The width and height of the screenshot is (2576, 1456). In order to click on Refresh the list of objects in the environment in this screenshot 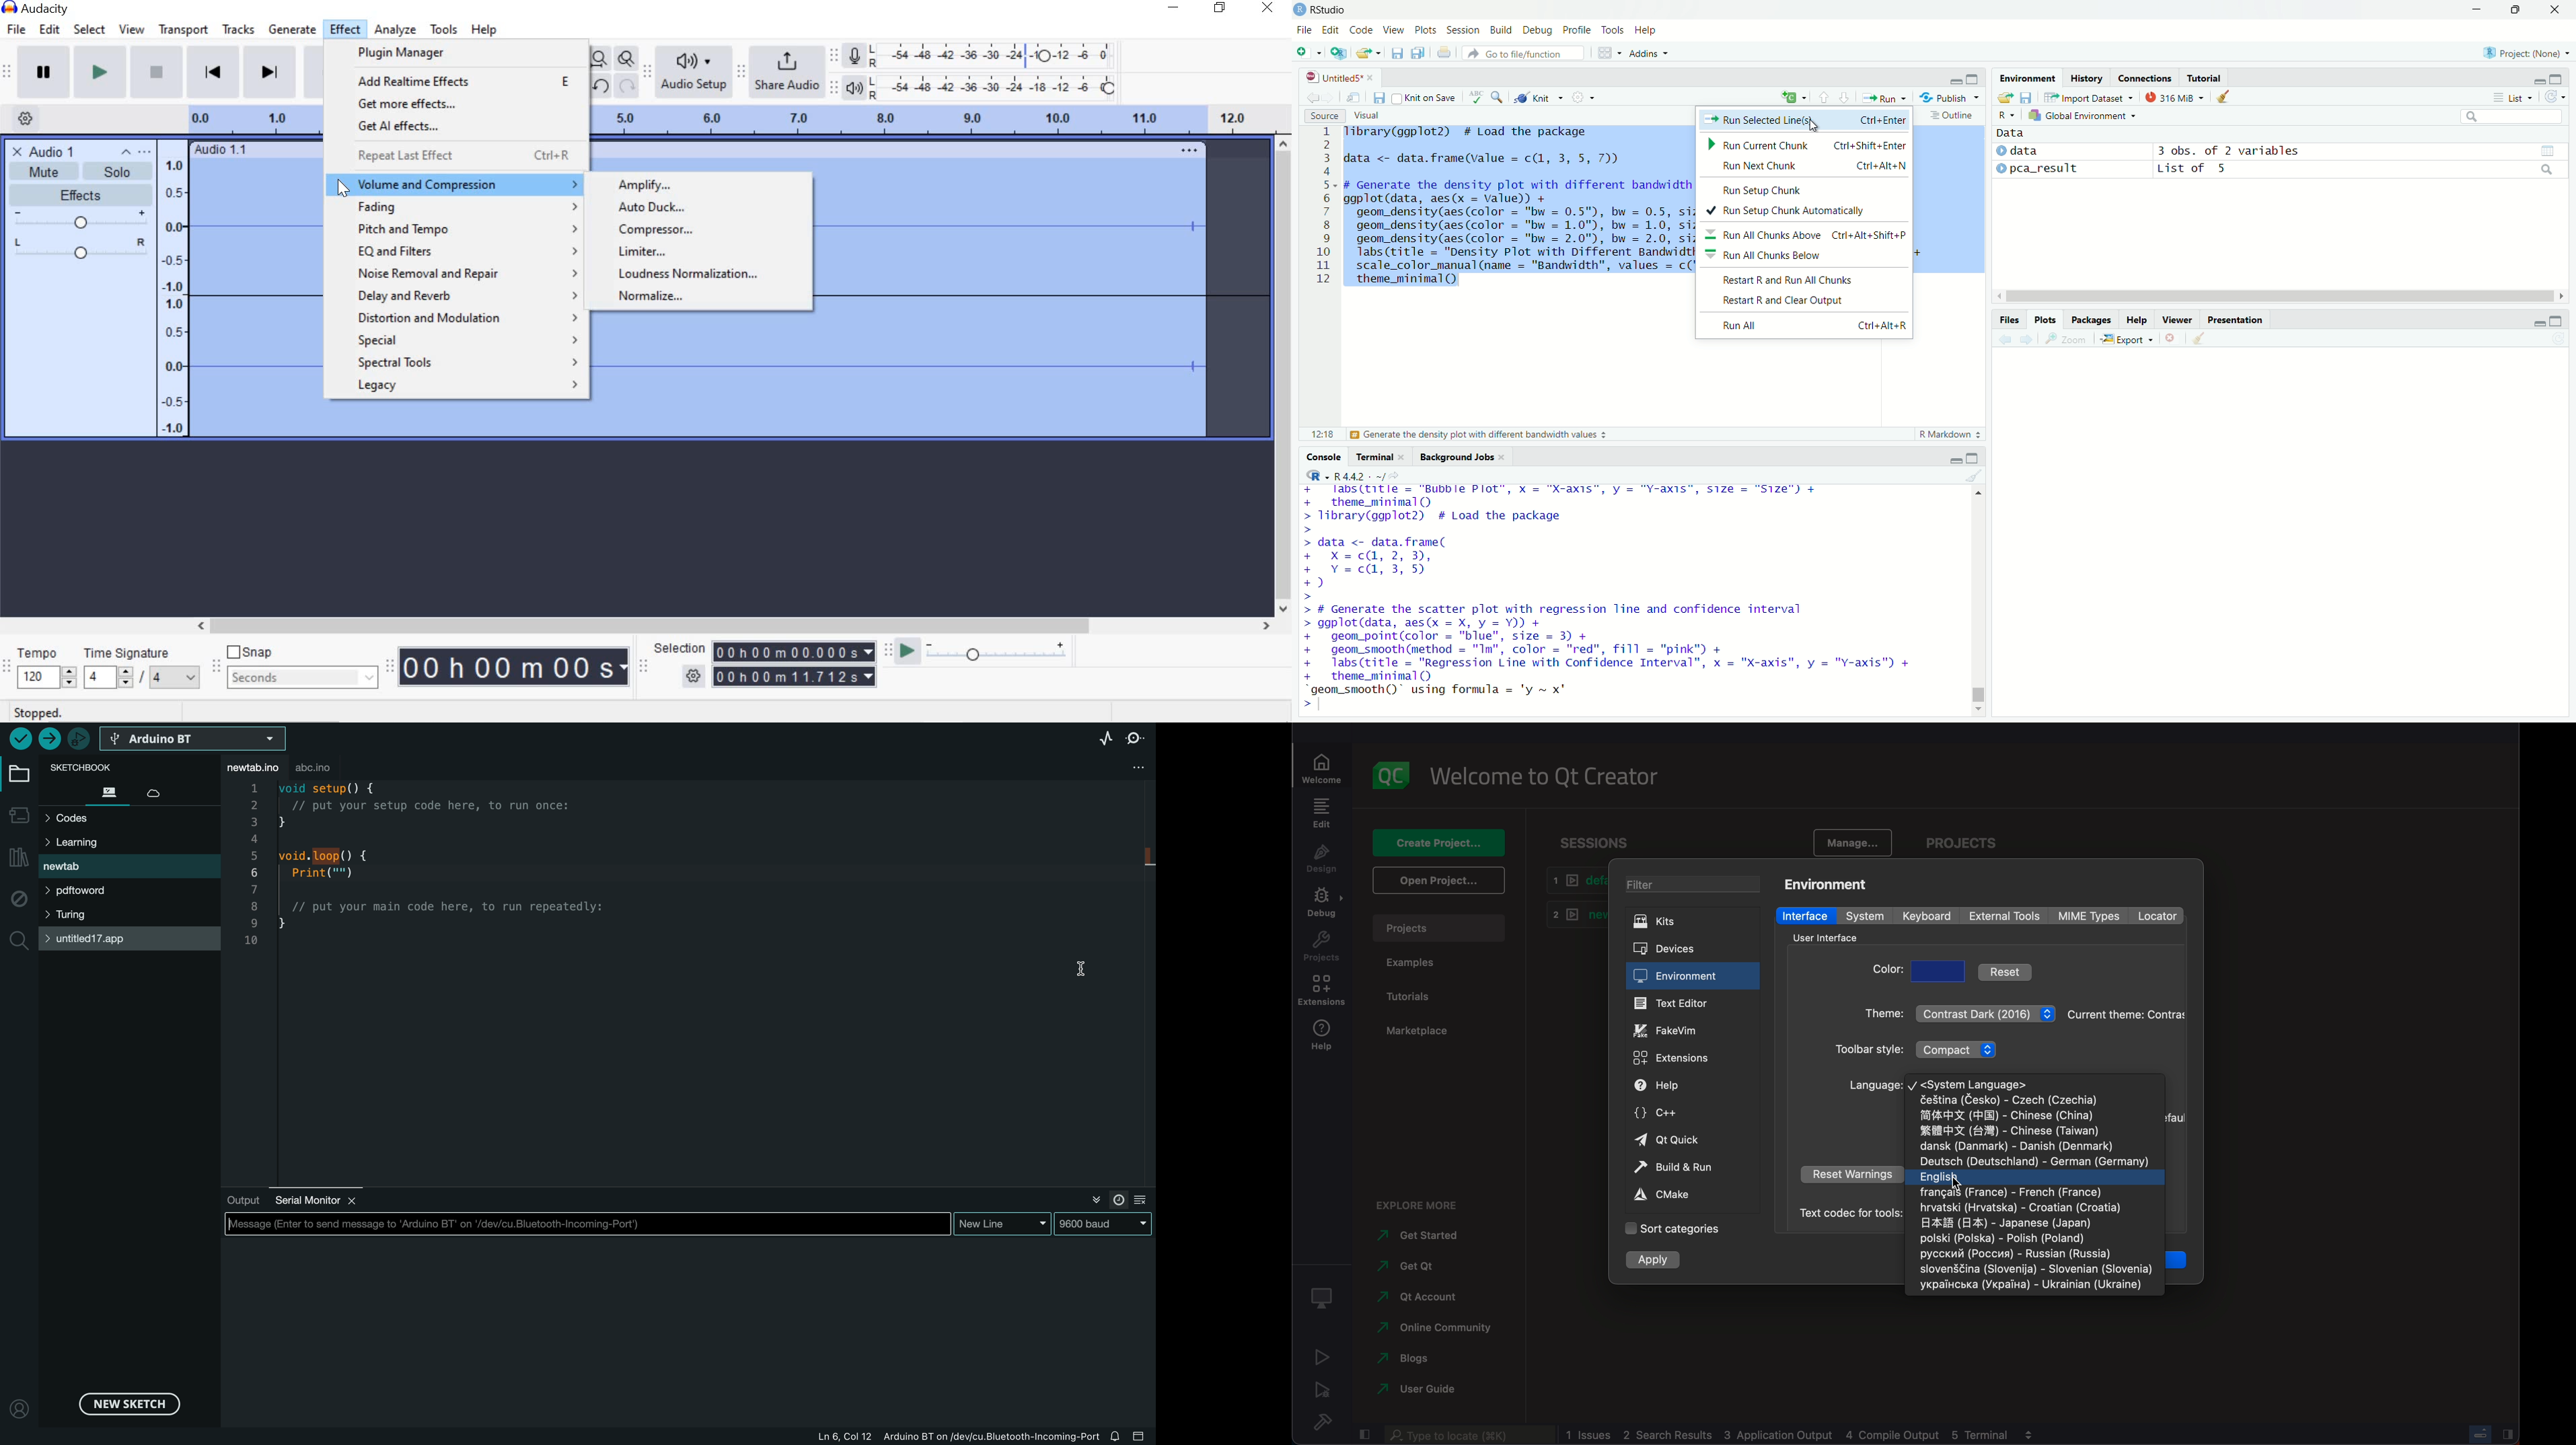, I will do `click(2554, 96)`.